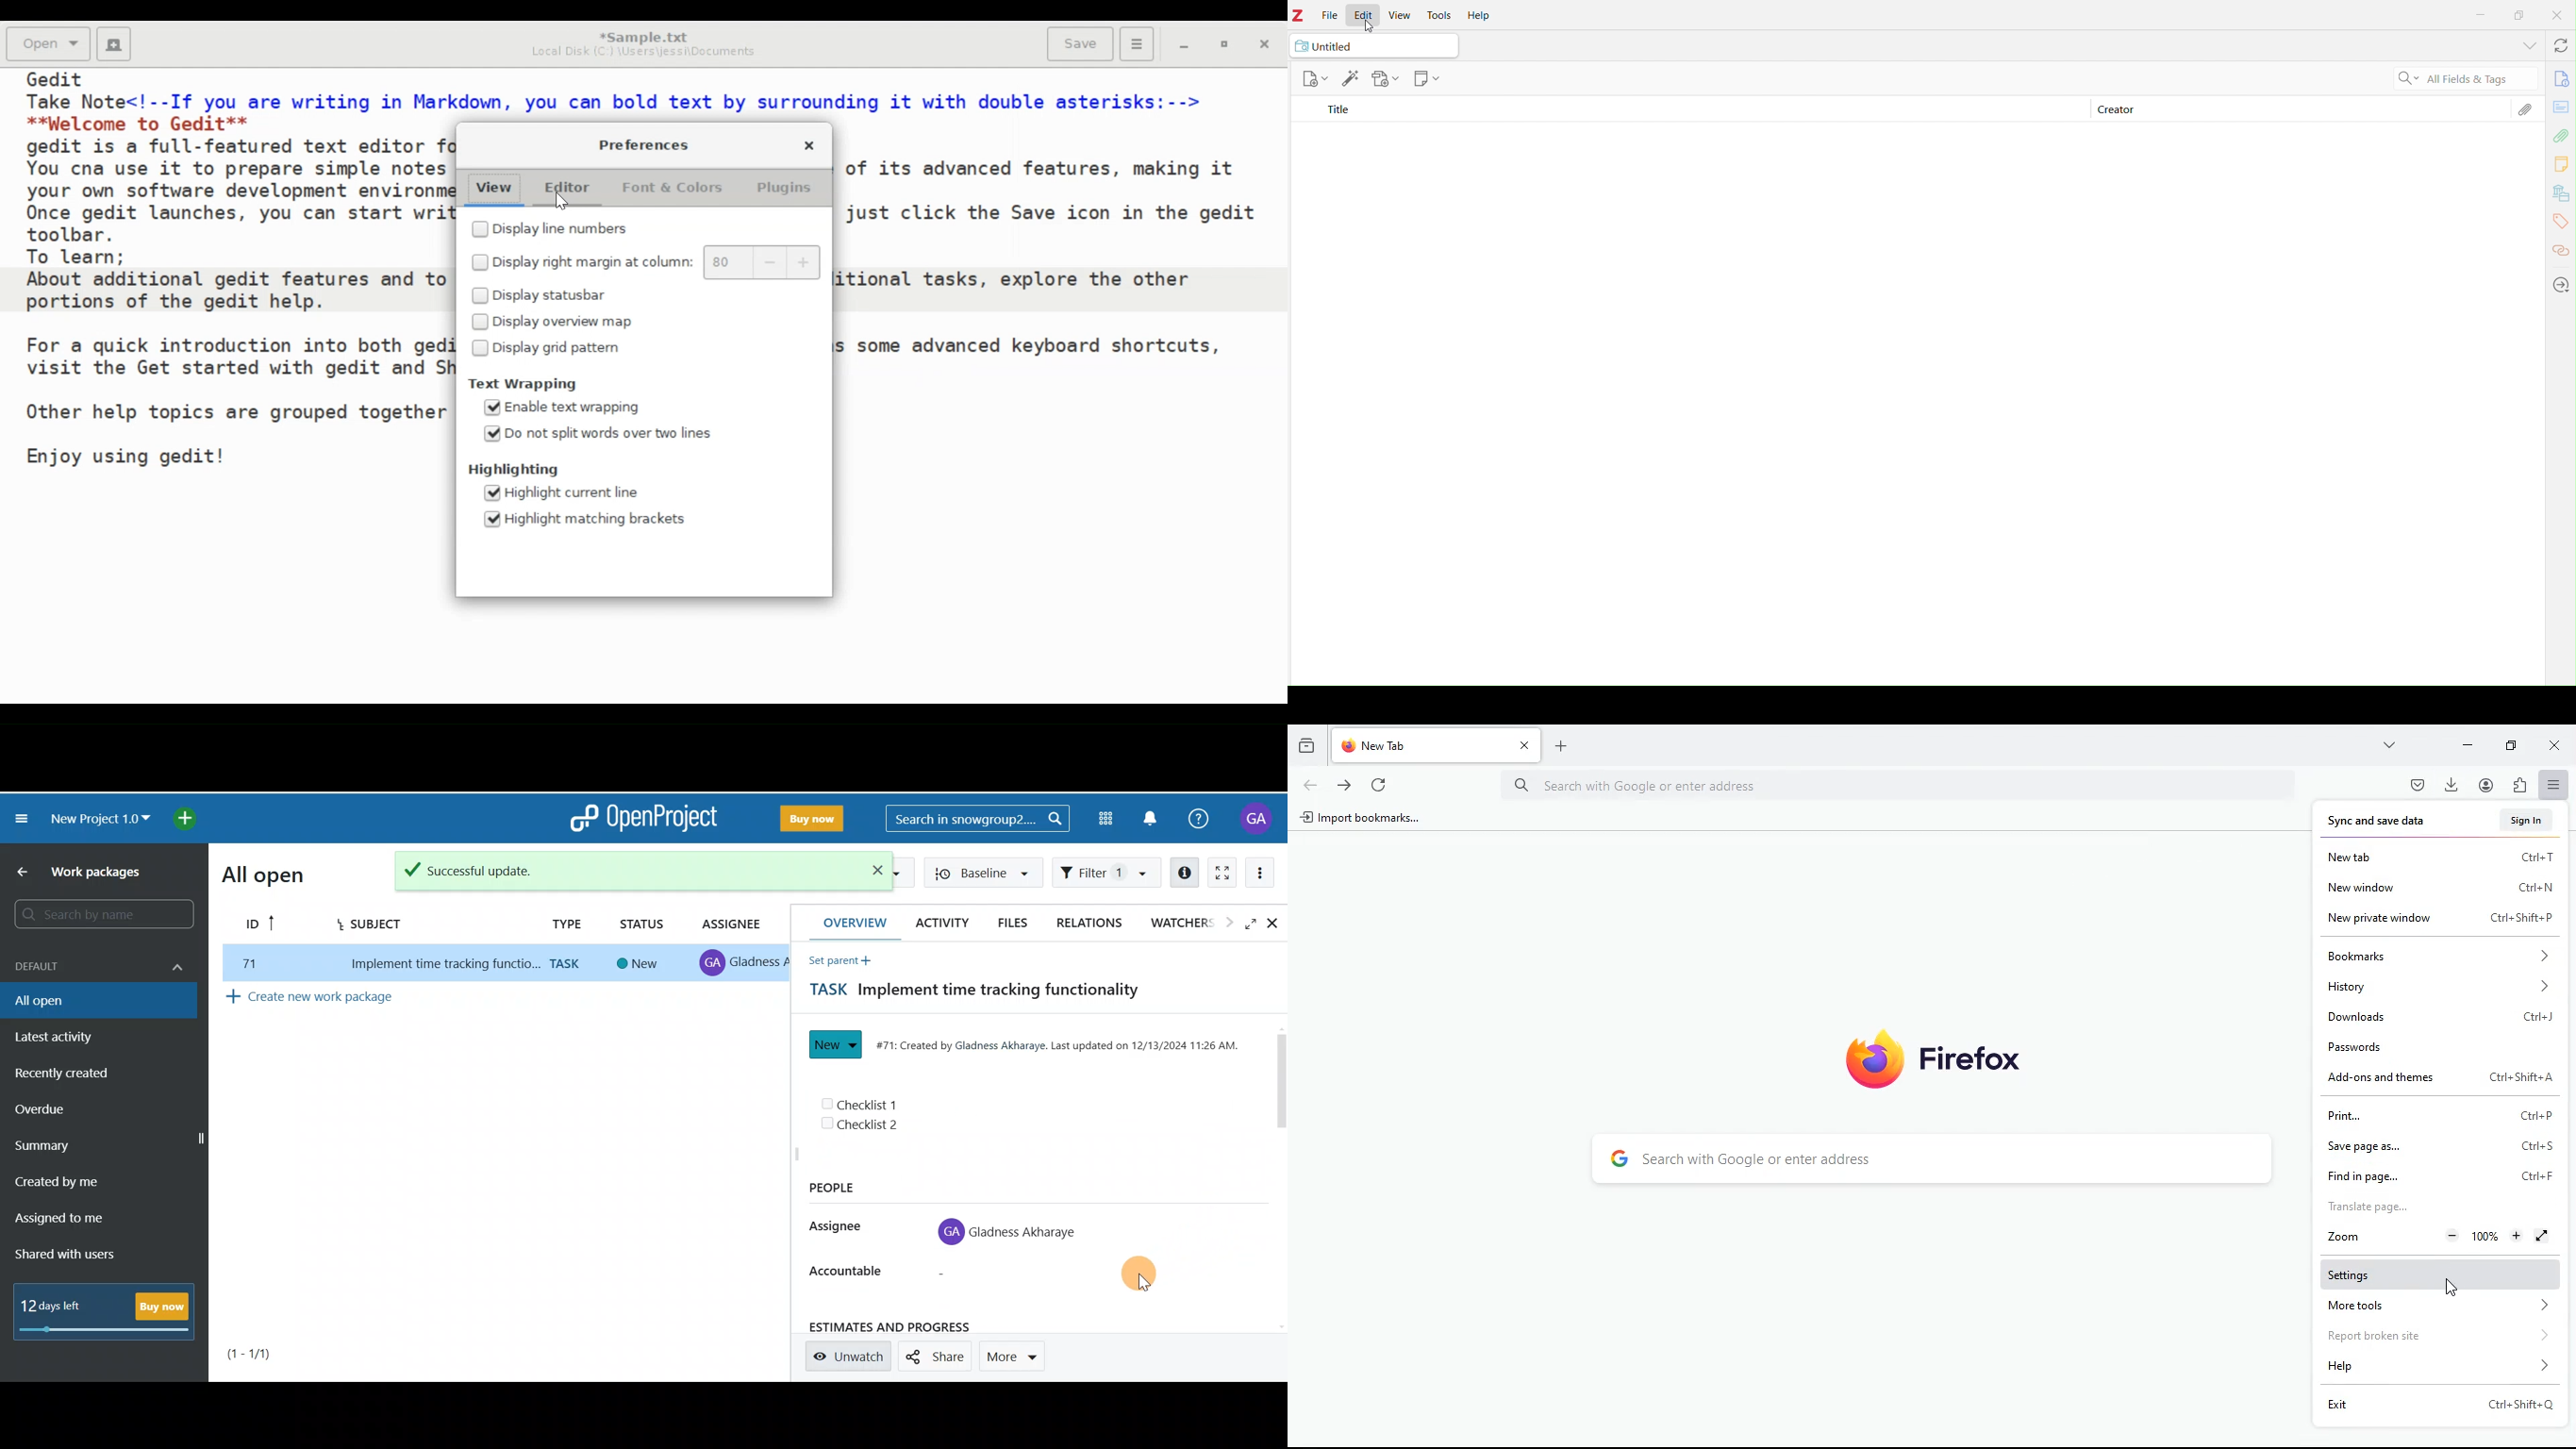 The width and height of the screenshot is (2576, 1456). I want to click on #71: Created by Gladness Akharaye. Last updated on 12/13/2024 11:26 AM., so click(1060, 1049).